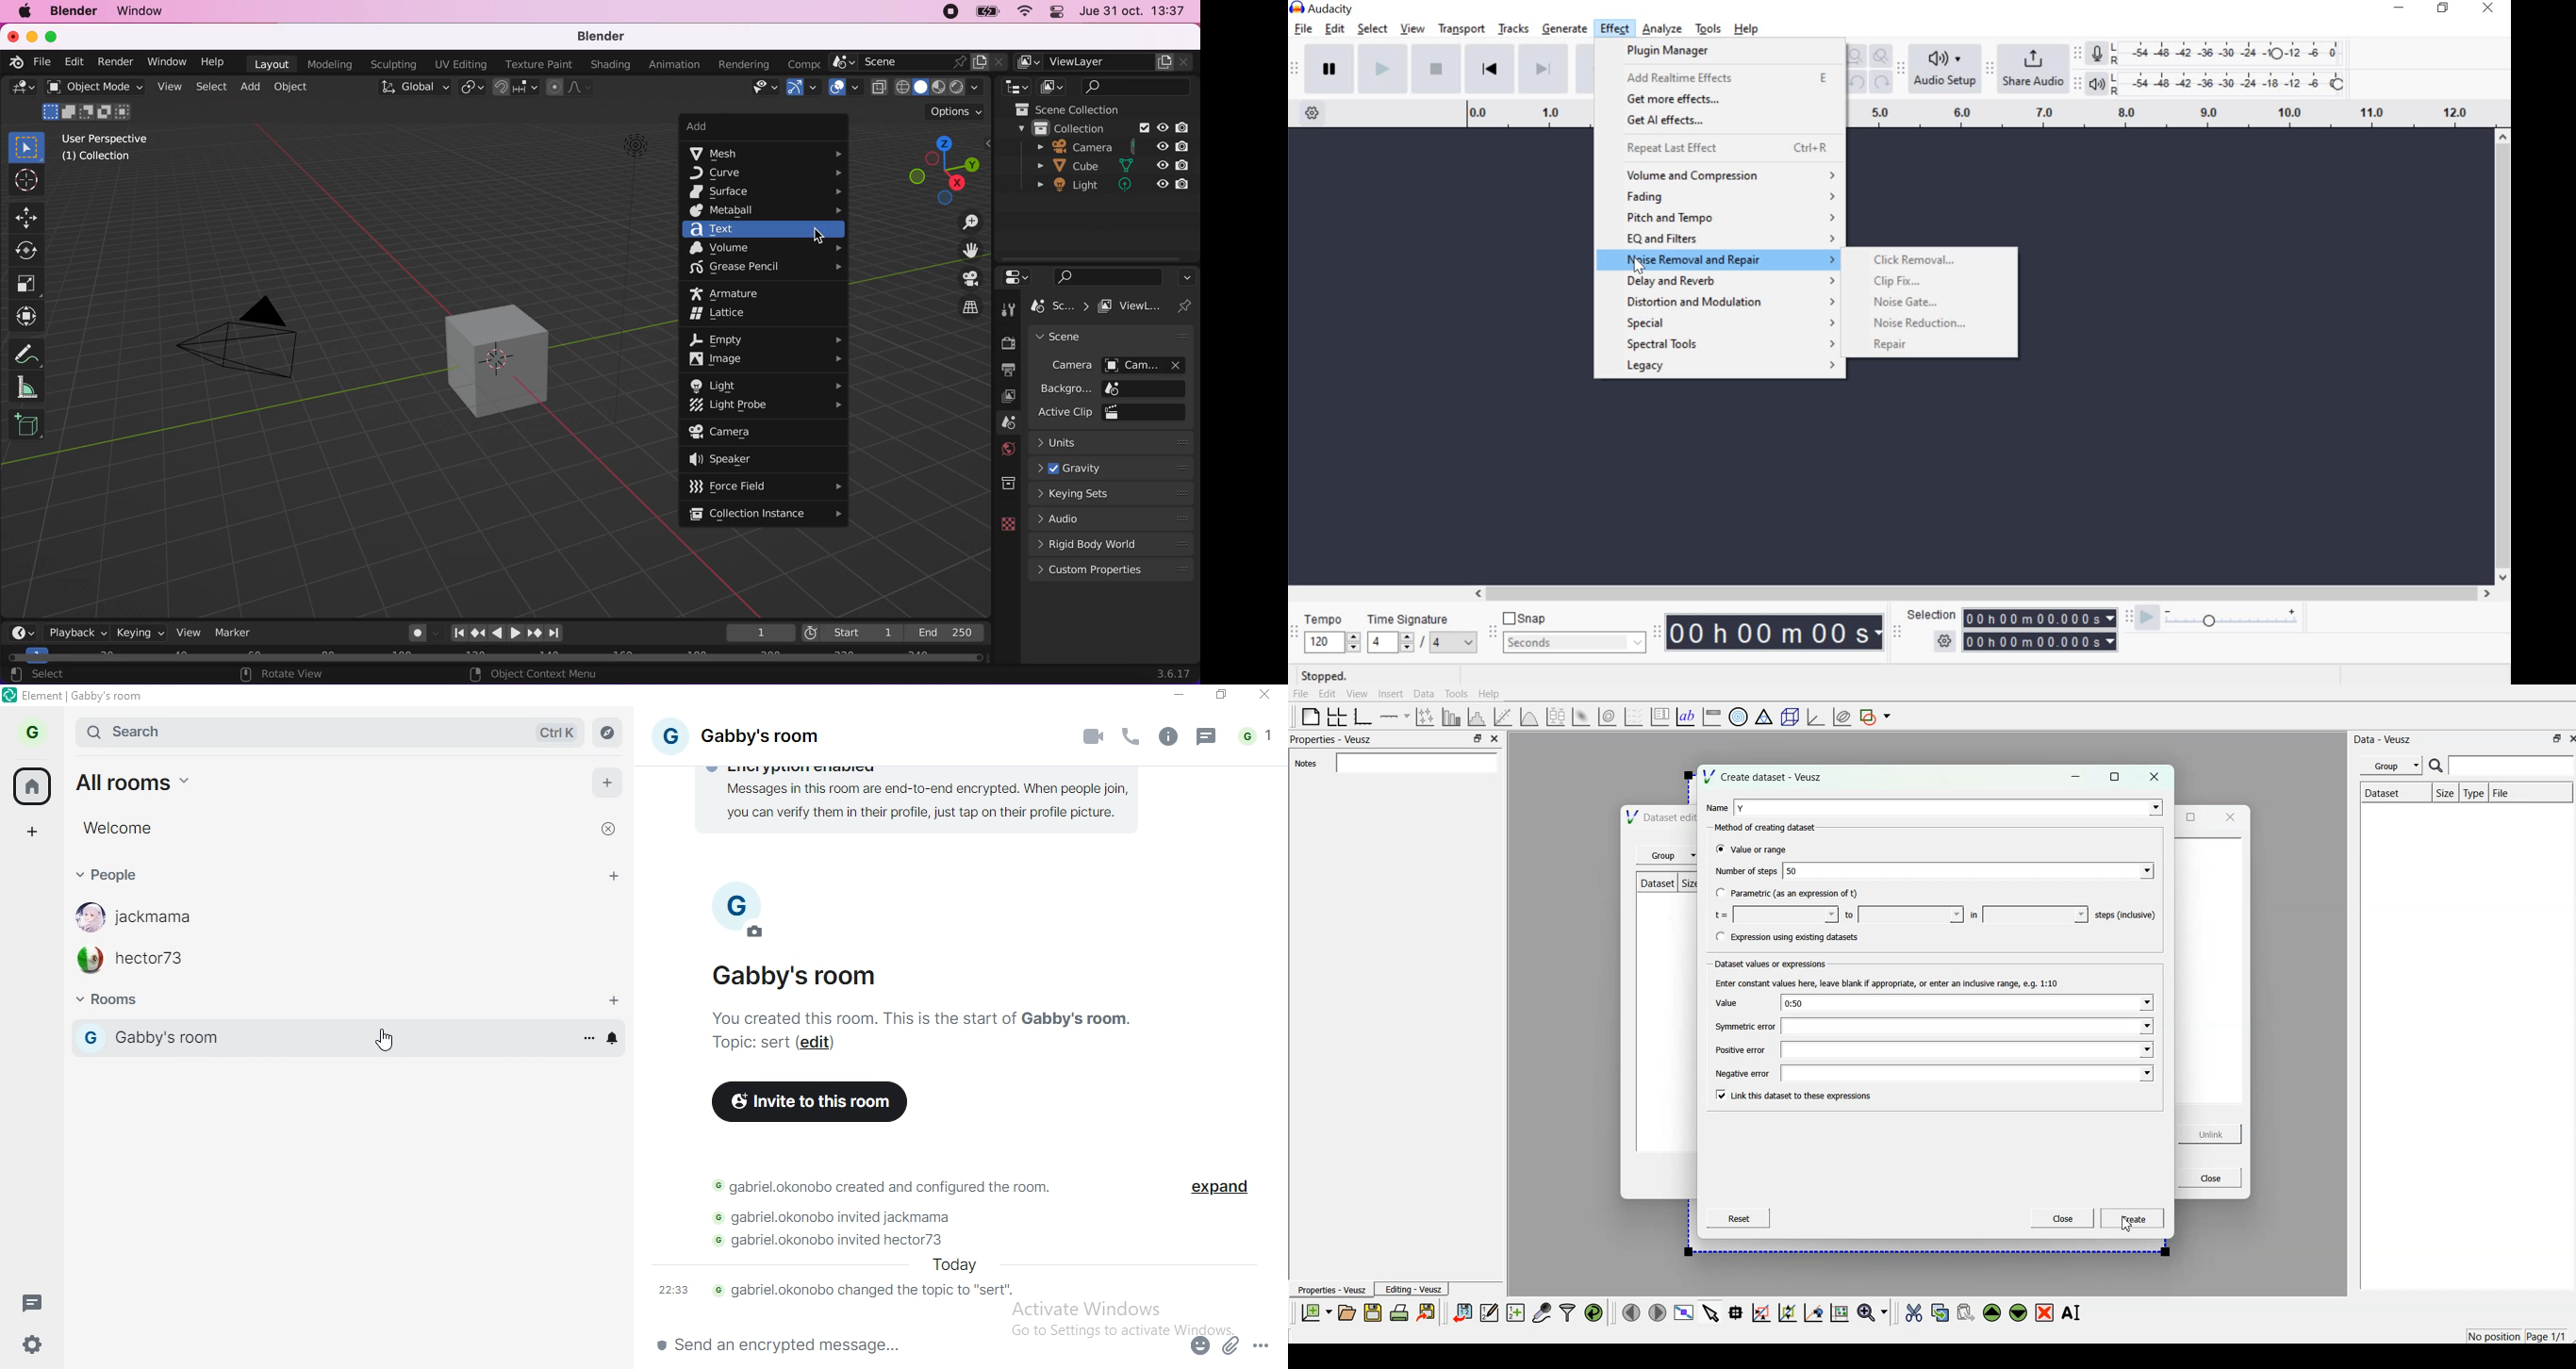 This screenshot has height=1372, width=2576. What do you see at coordinates (1595, 1314) in the screenshot?
I see `reload linked datas` at bounding box center [1595, 1314].